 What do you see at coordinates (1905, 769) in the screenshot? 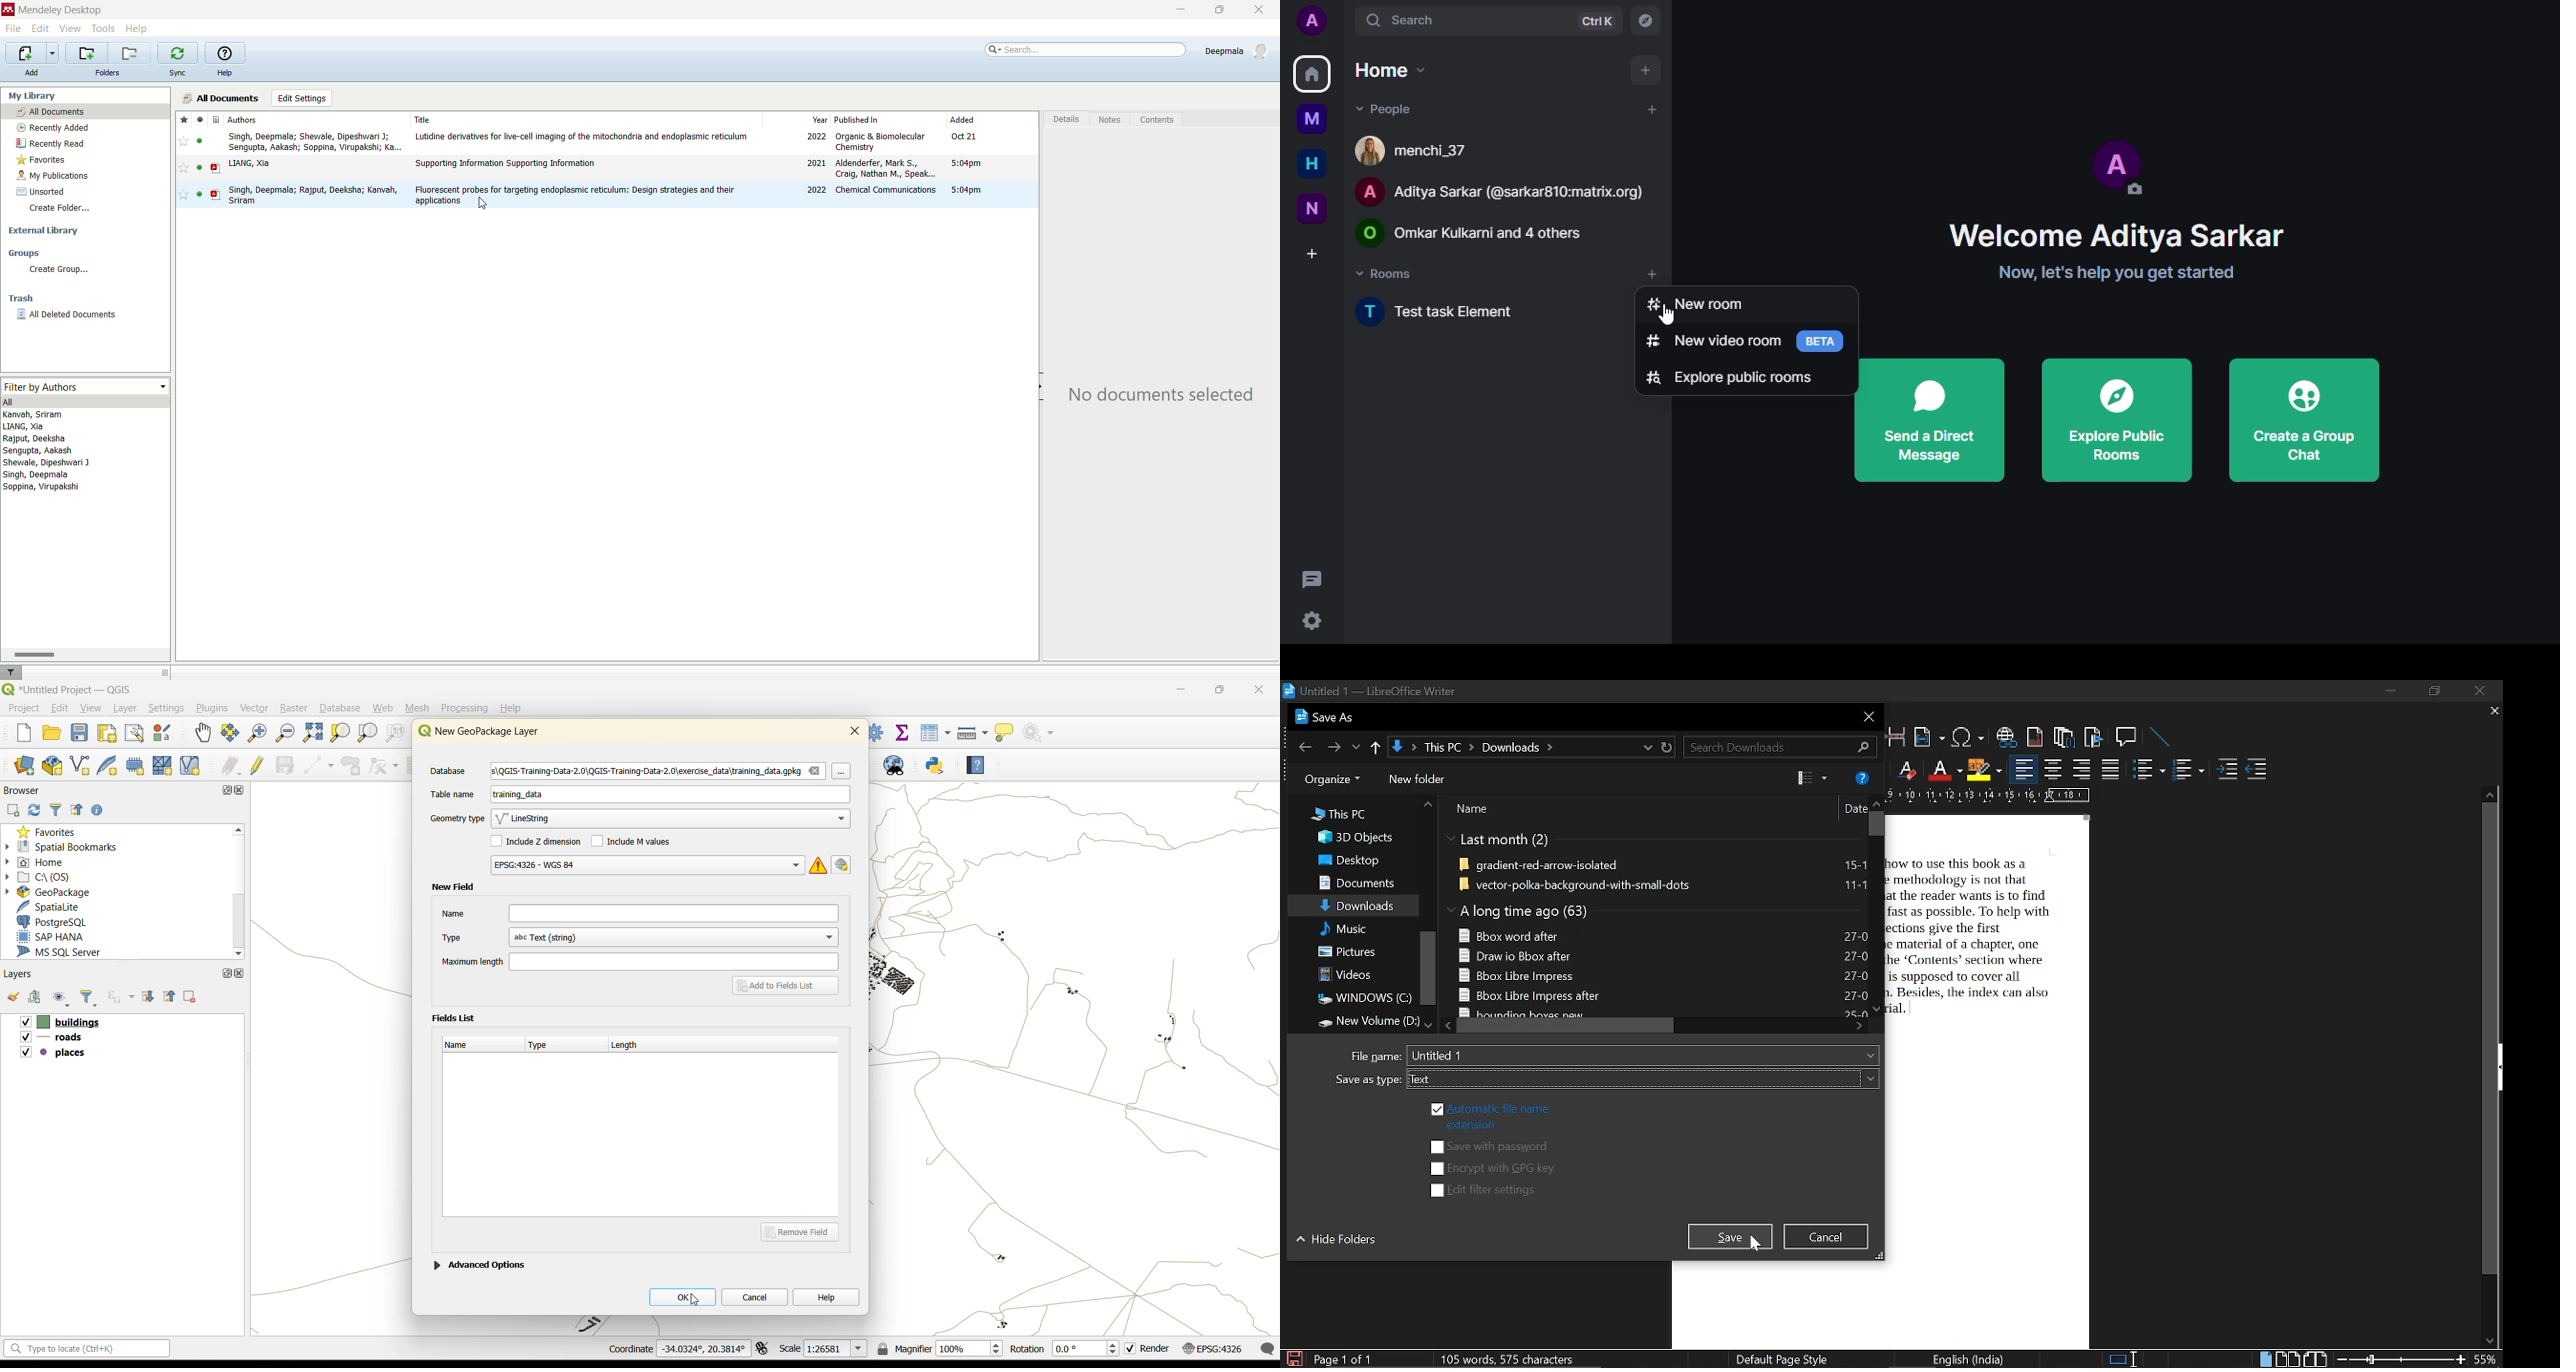
I see `eraser` at bounding box center [1905, 769].